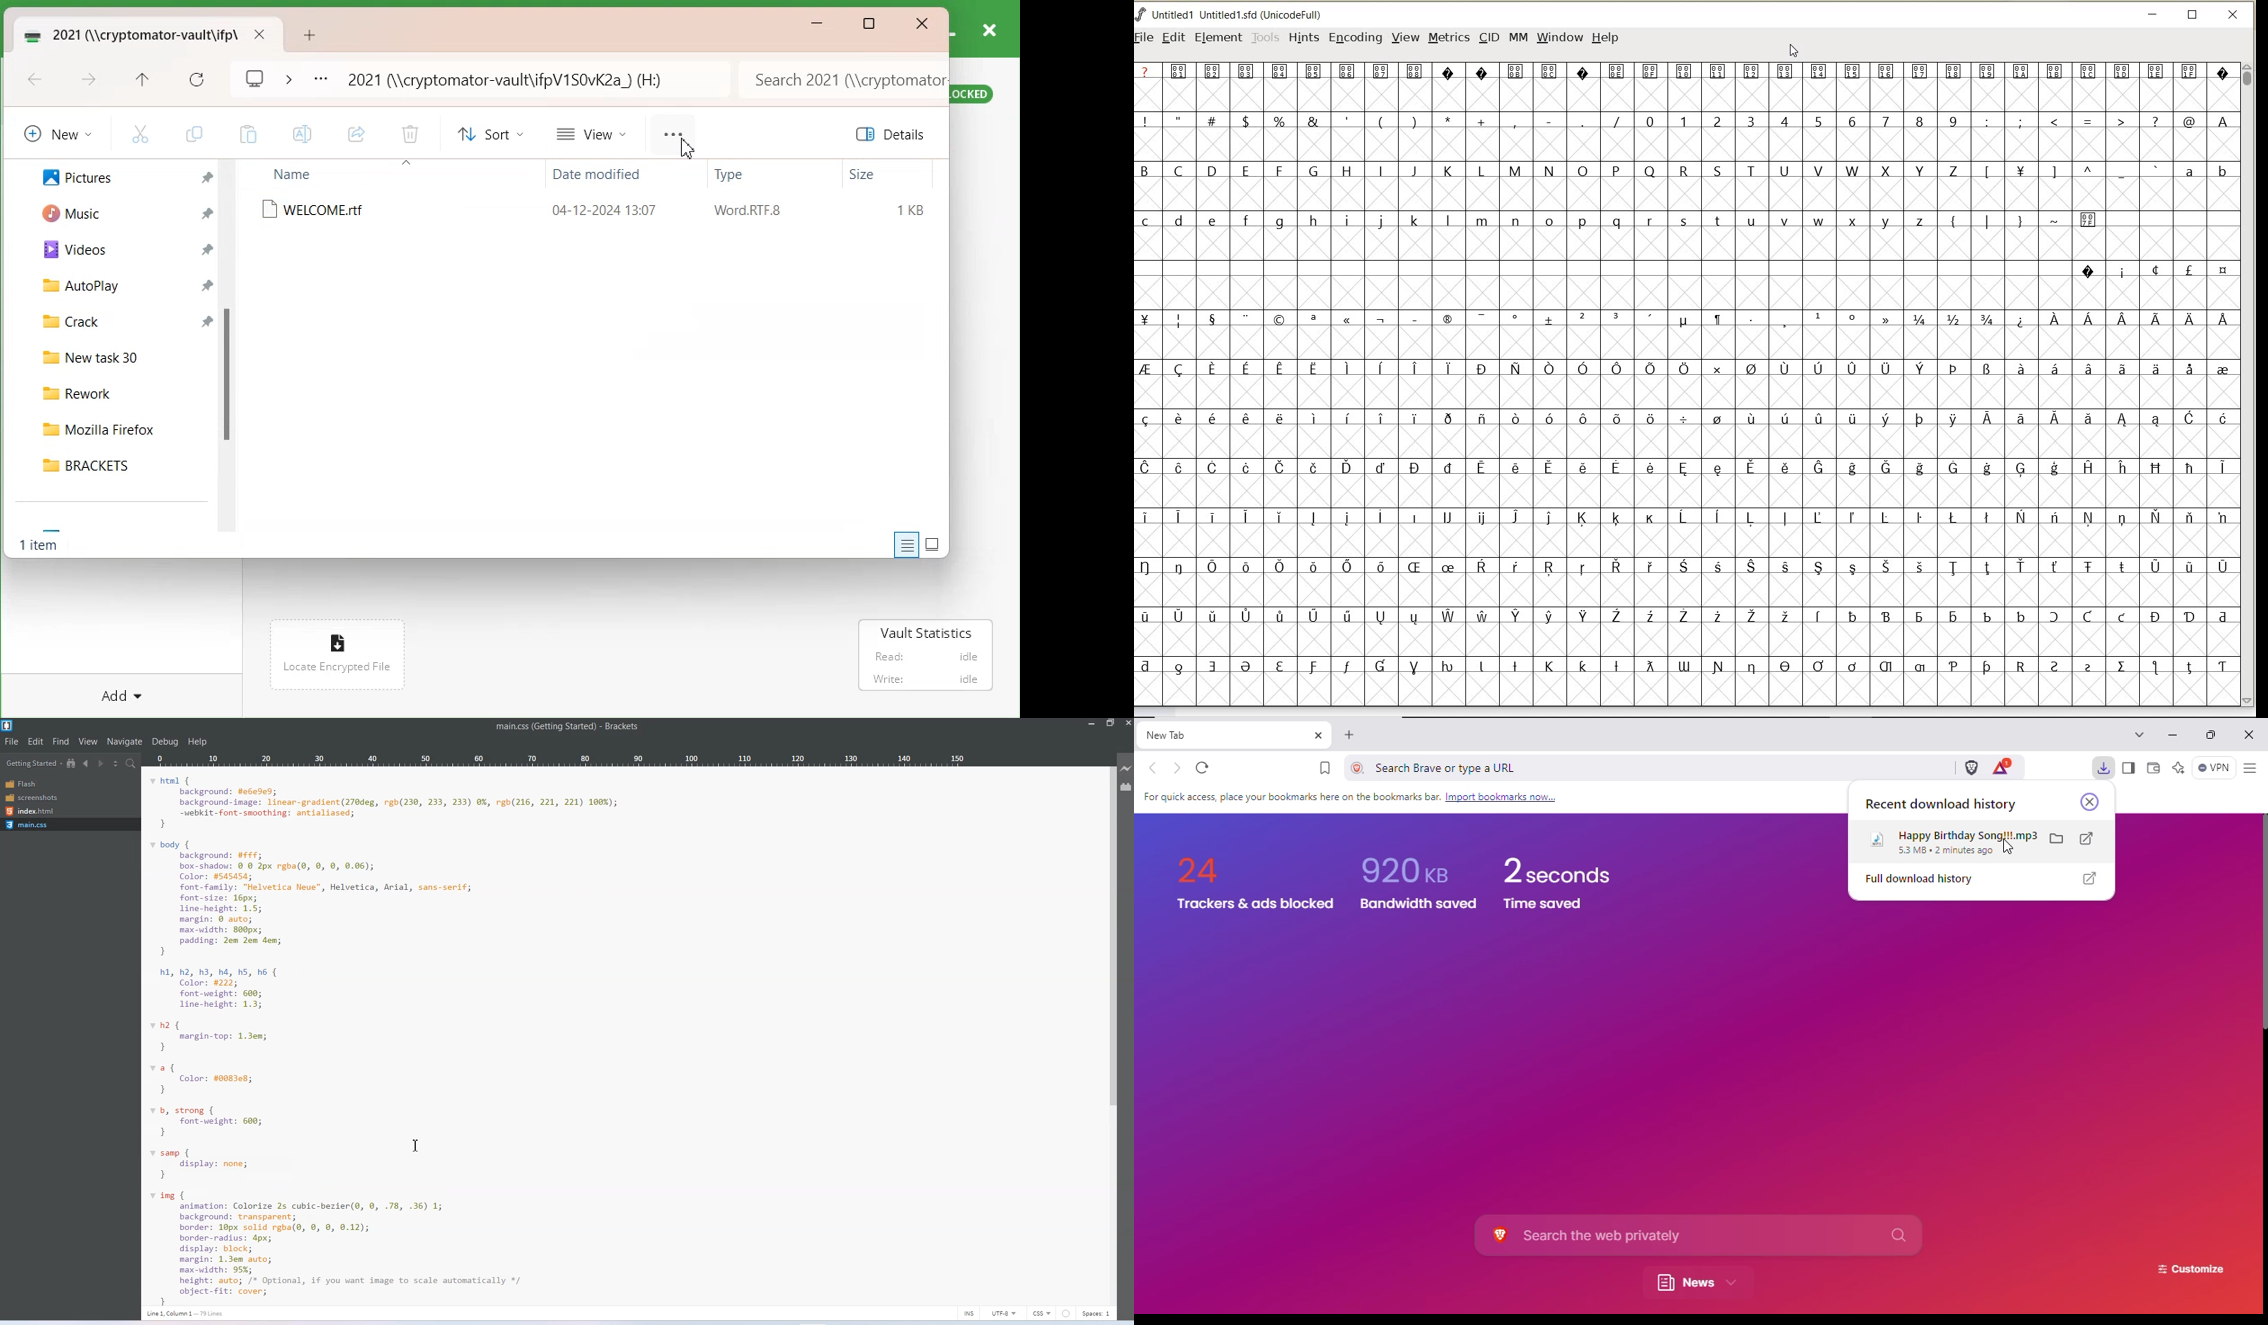 This screenshot has height=1344, width=2268. I want to click on Spaces 1, so click(1098, 1314).